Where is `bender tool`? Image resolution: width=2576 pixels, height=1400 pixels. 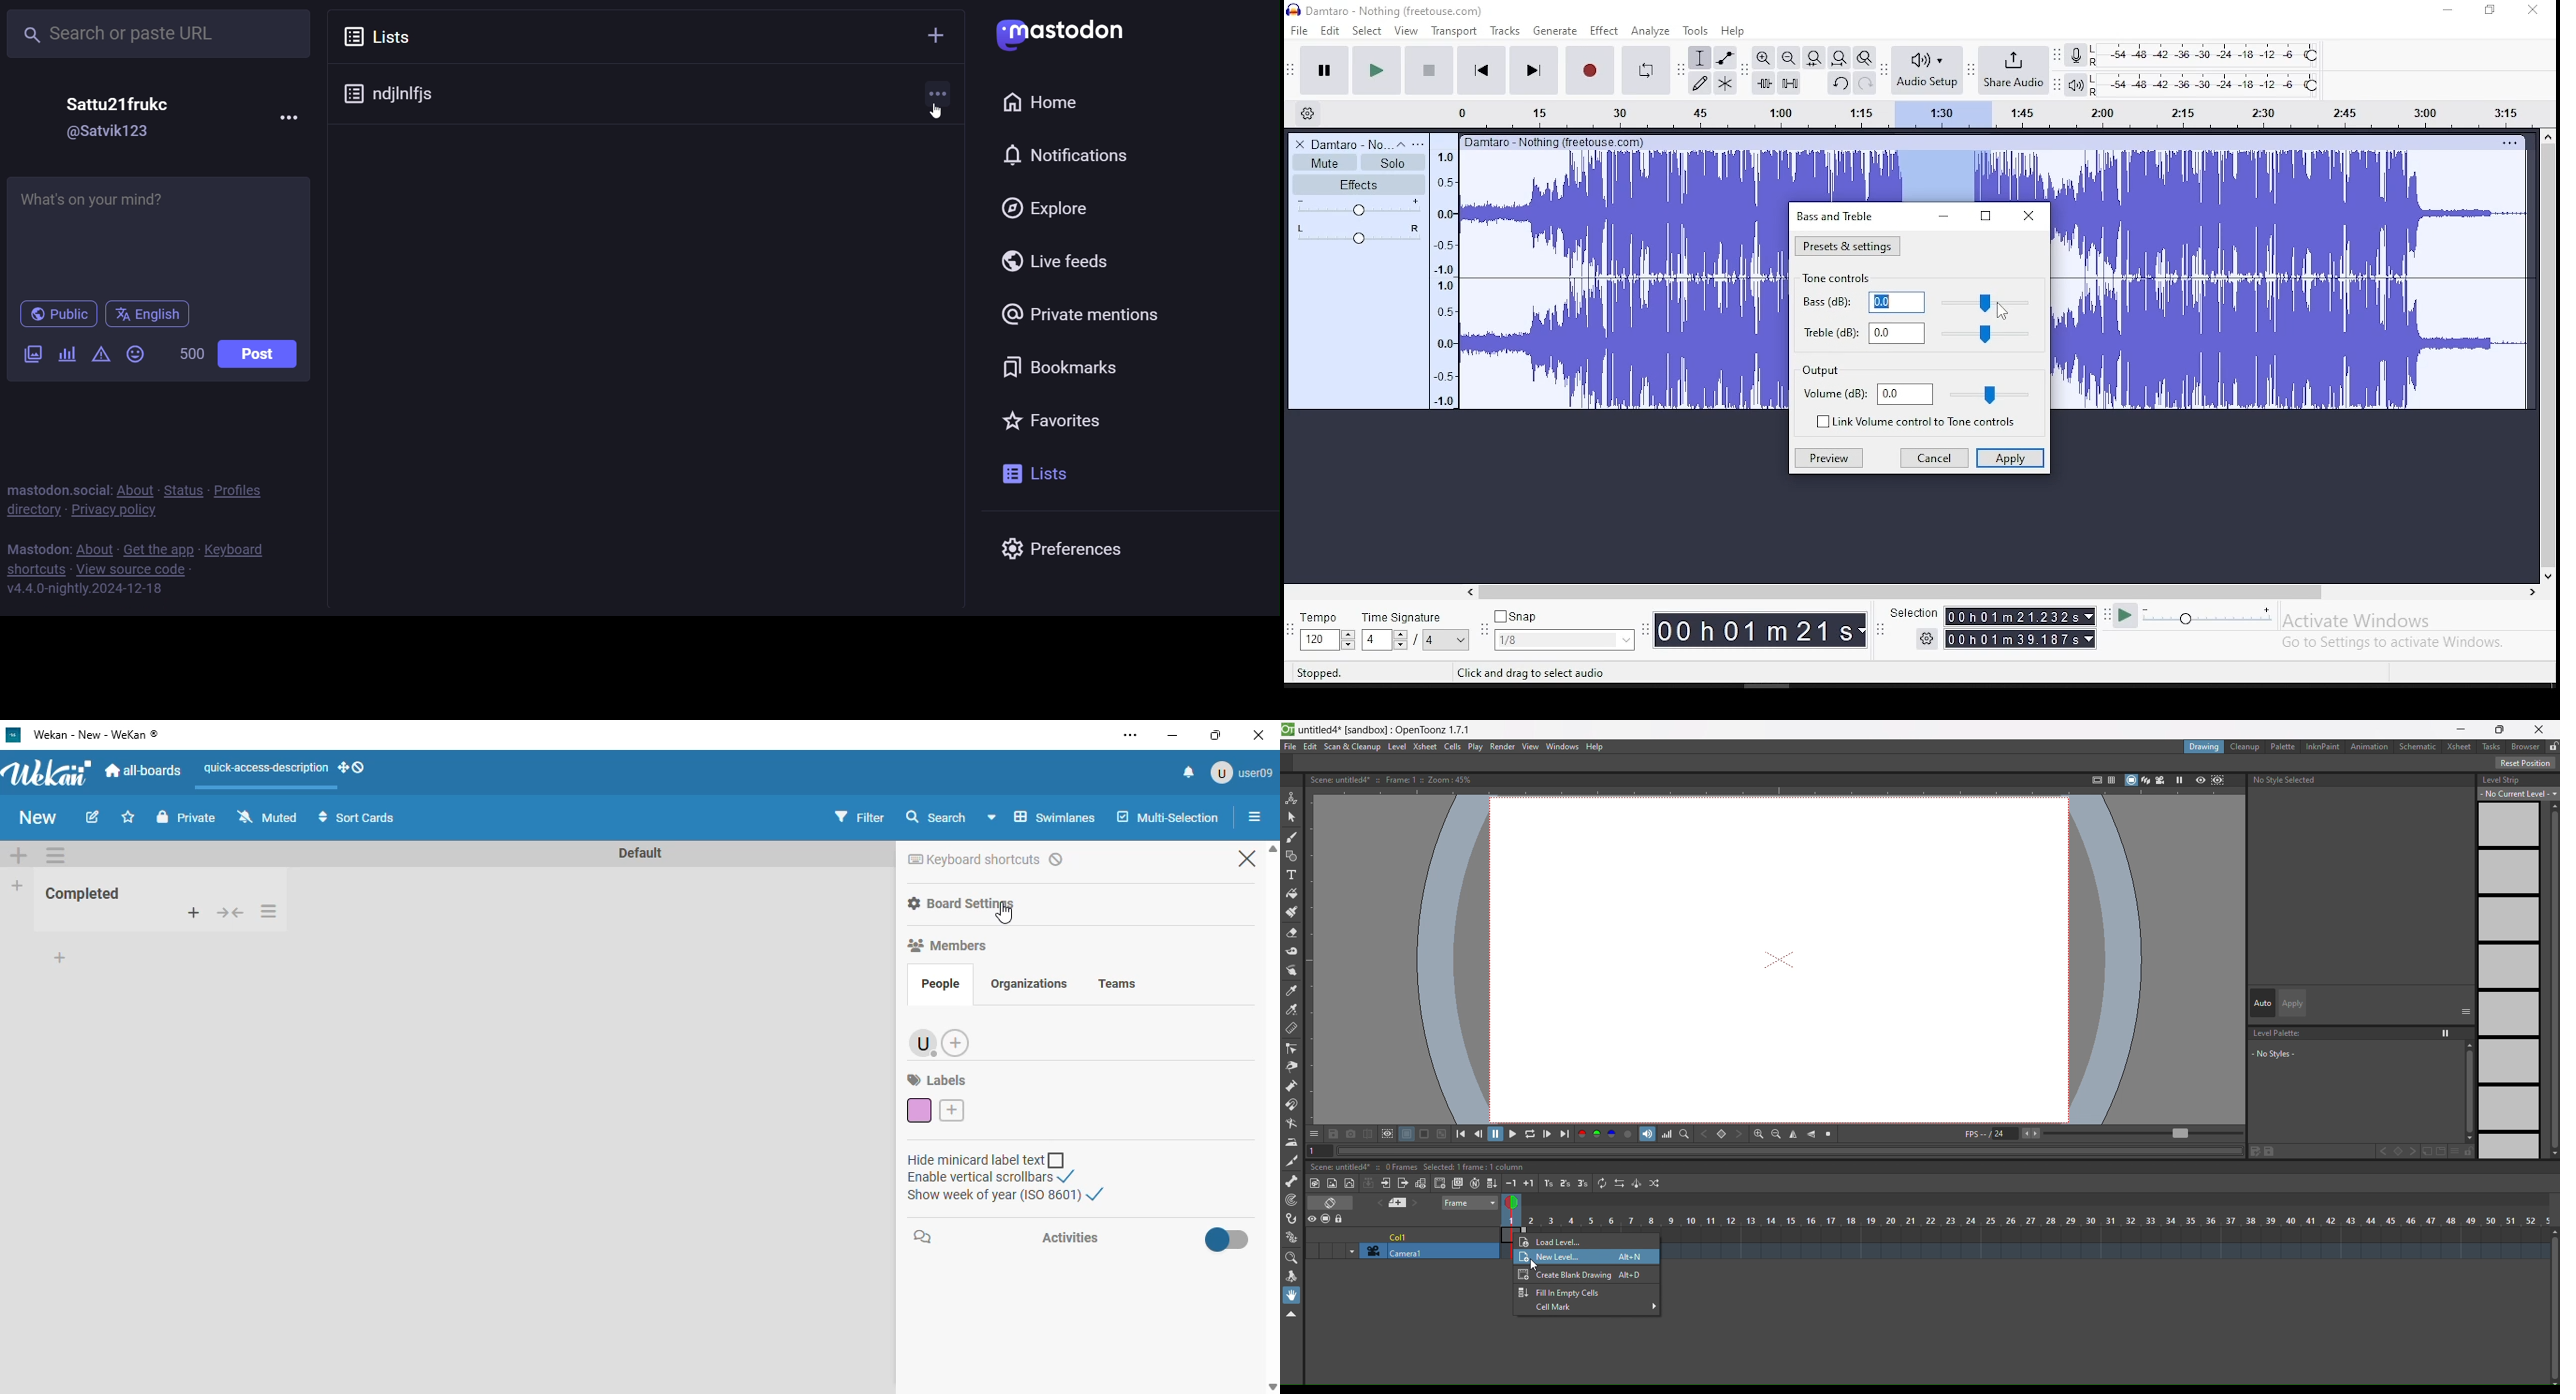
bender tool is located at coordinates (1292, 1124).